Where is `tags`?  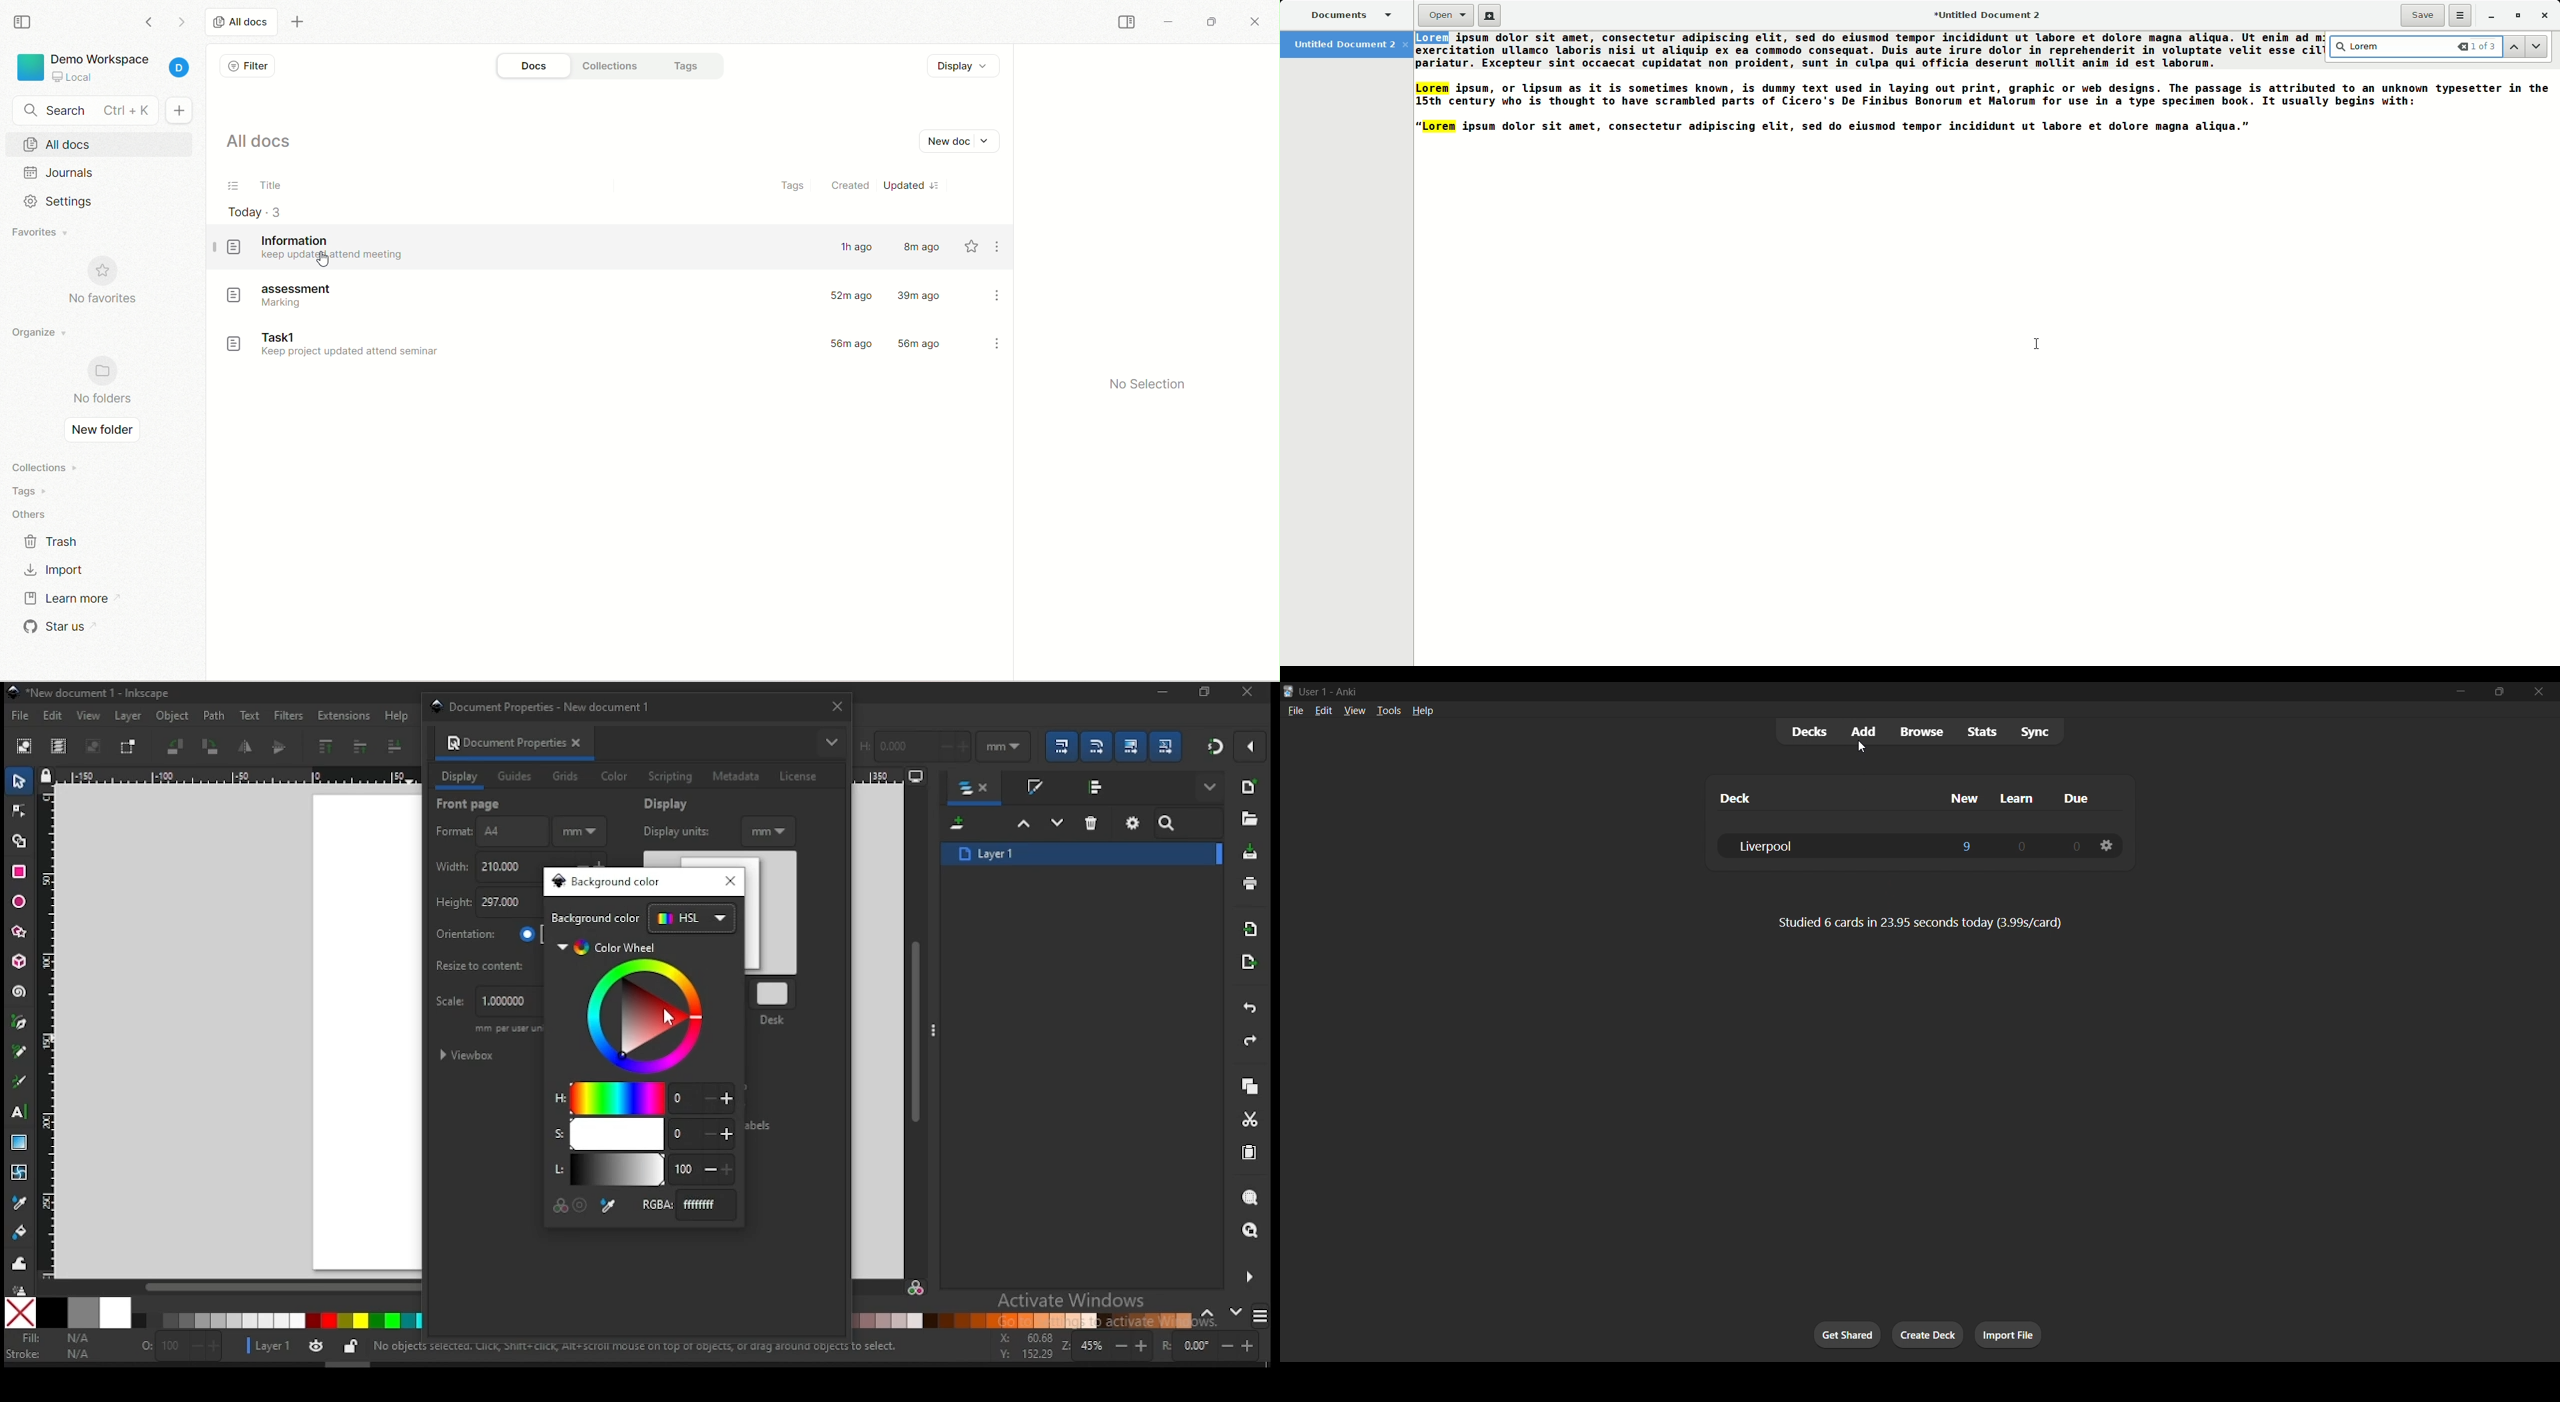 tags is located at coordinates (690, 66).